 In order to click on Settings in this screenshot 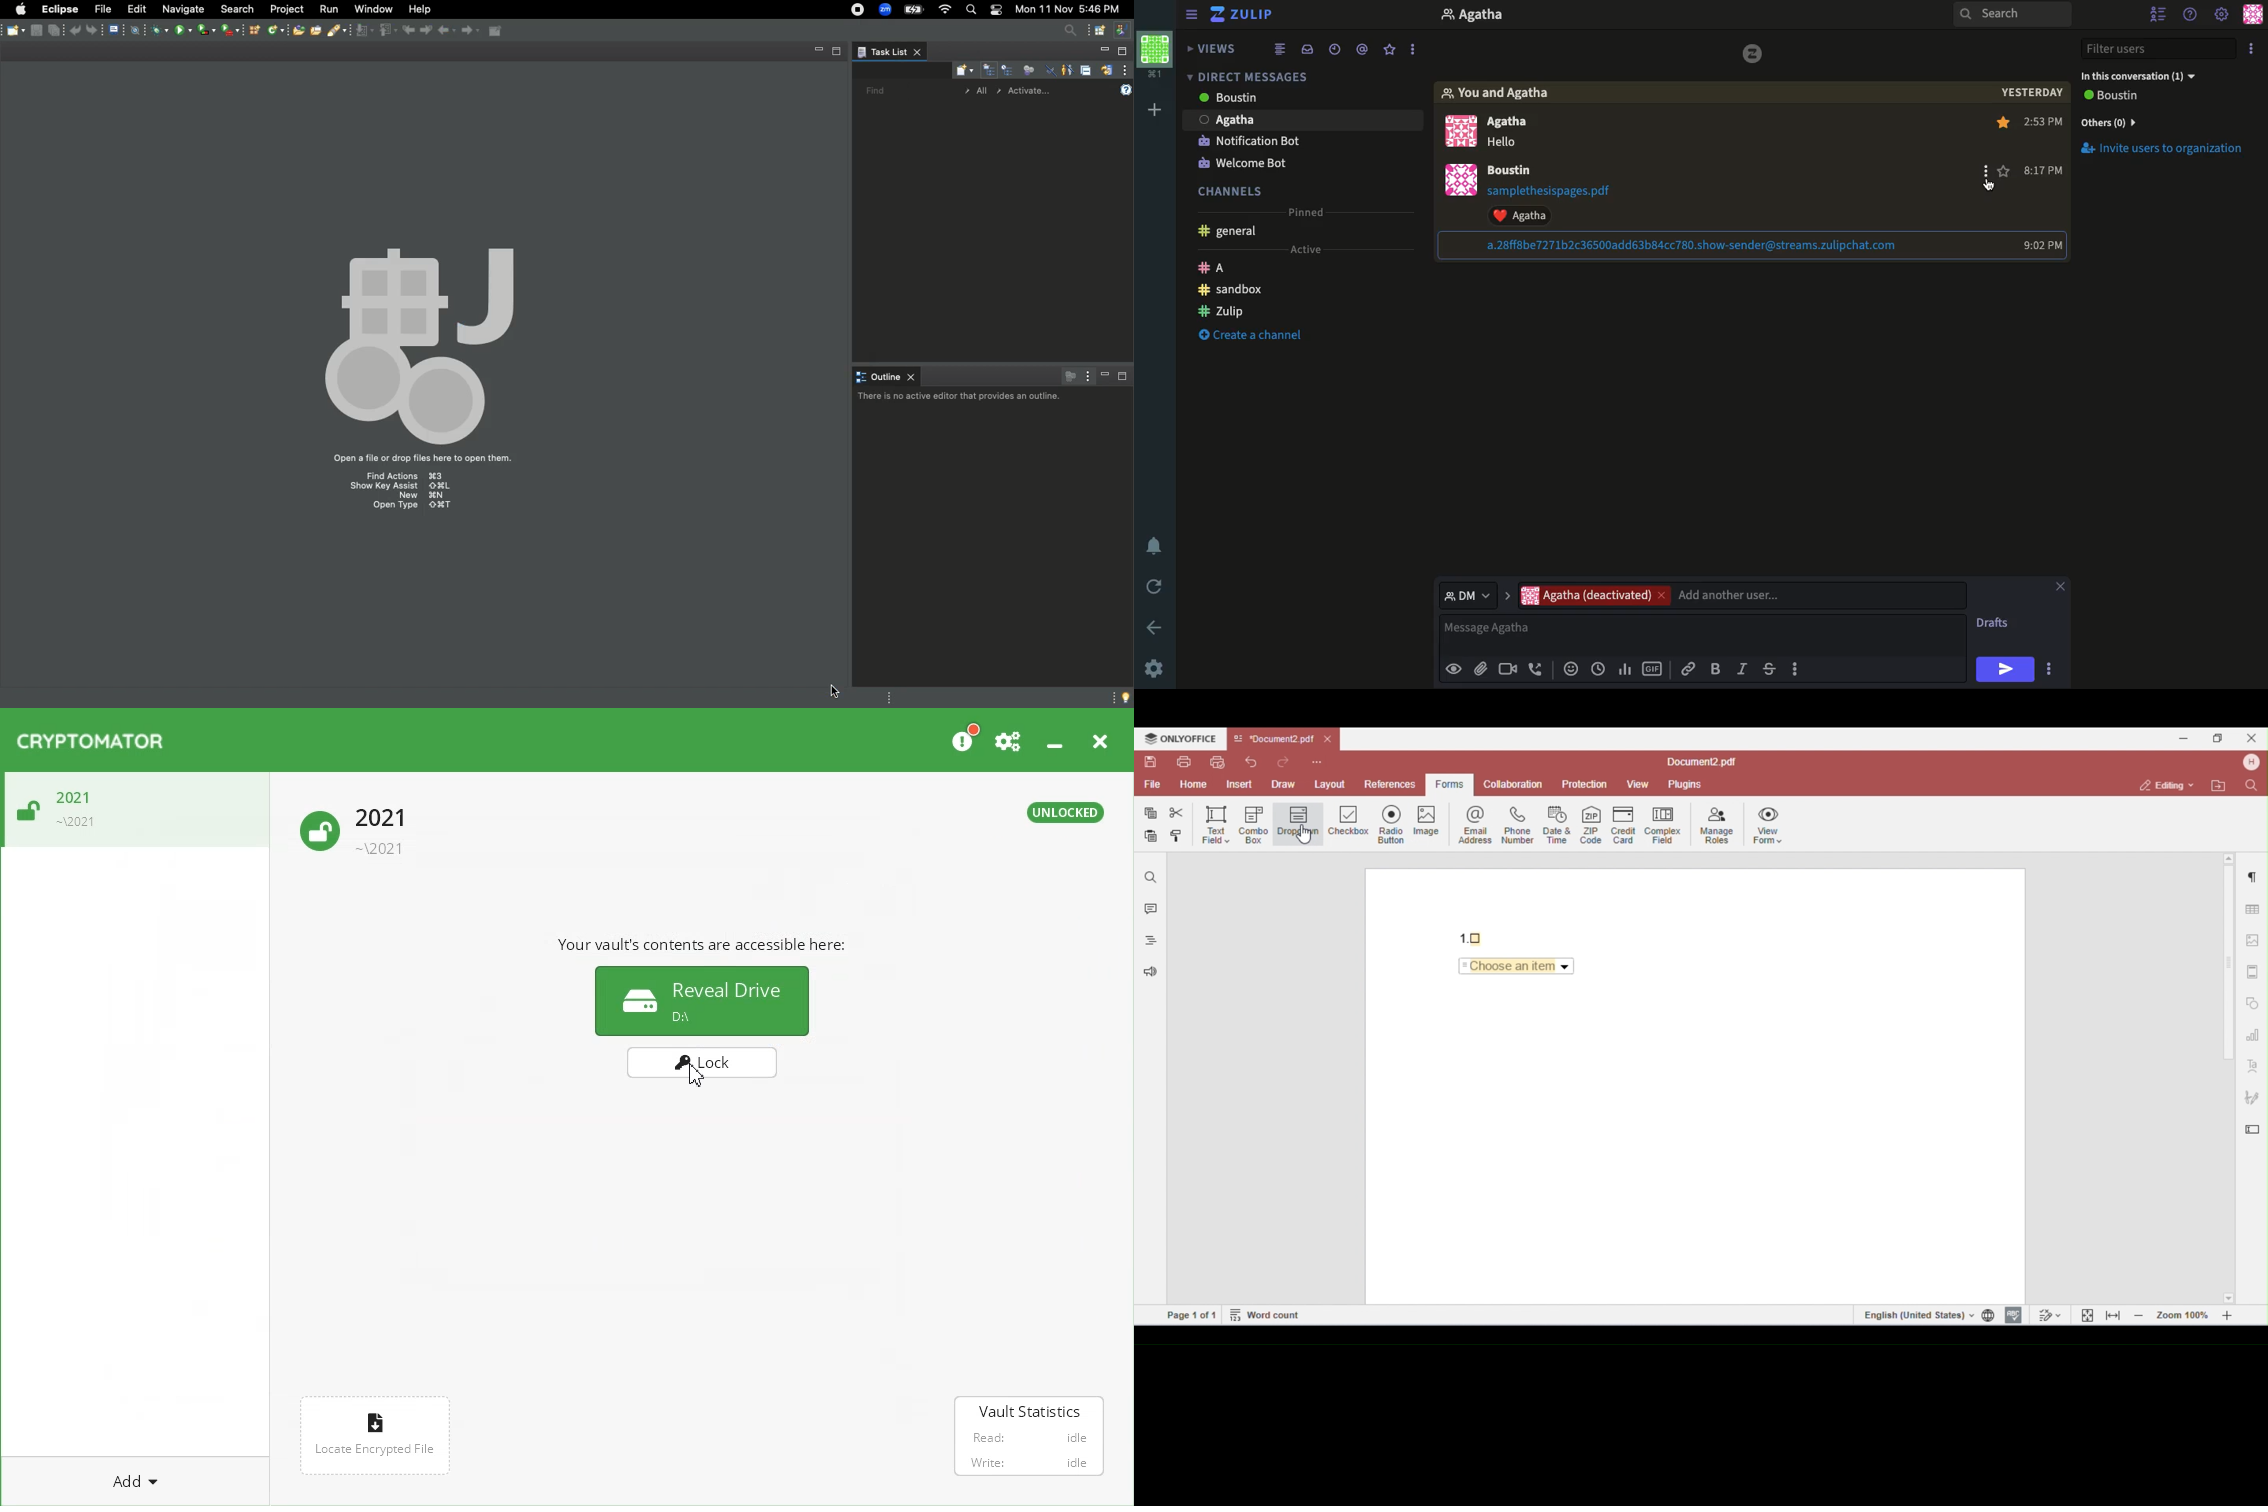, I will do `click(1154, 670)`.